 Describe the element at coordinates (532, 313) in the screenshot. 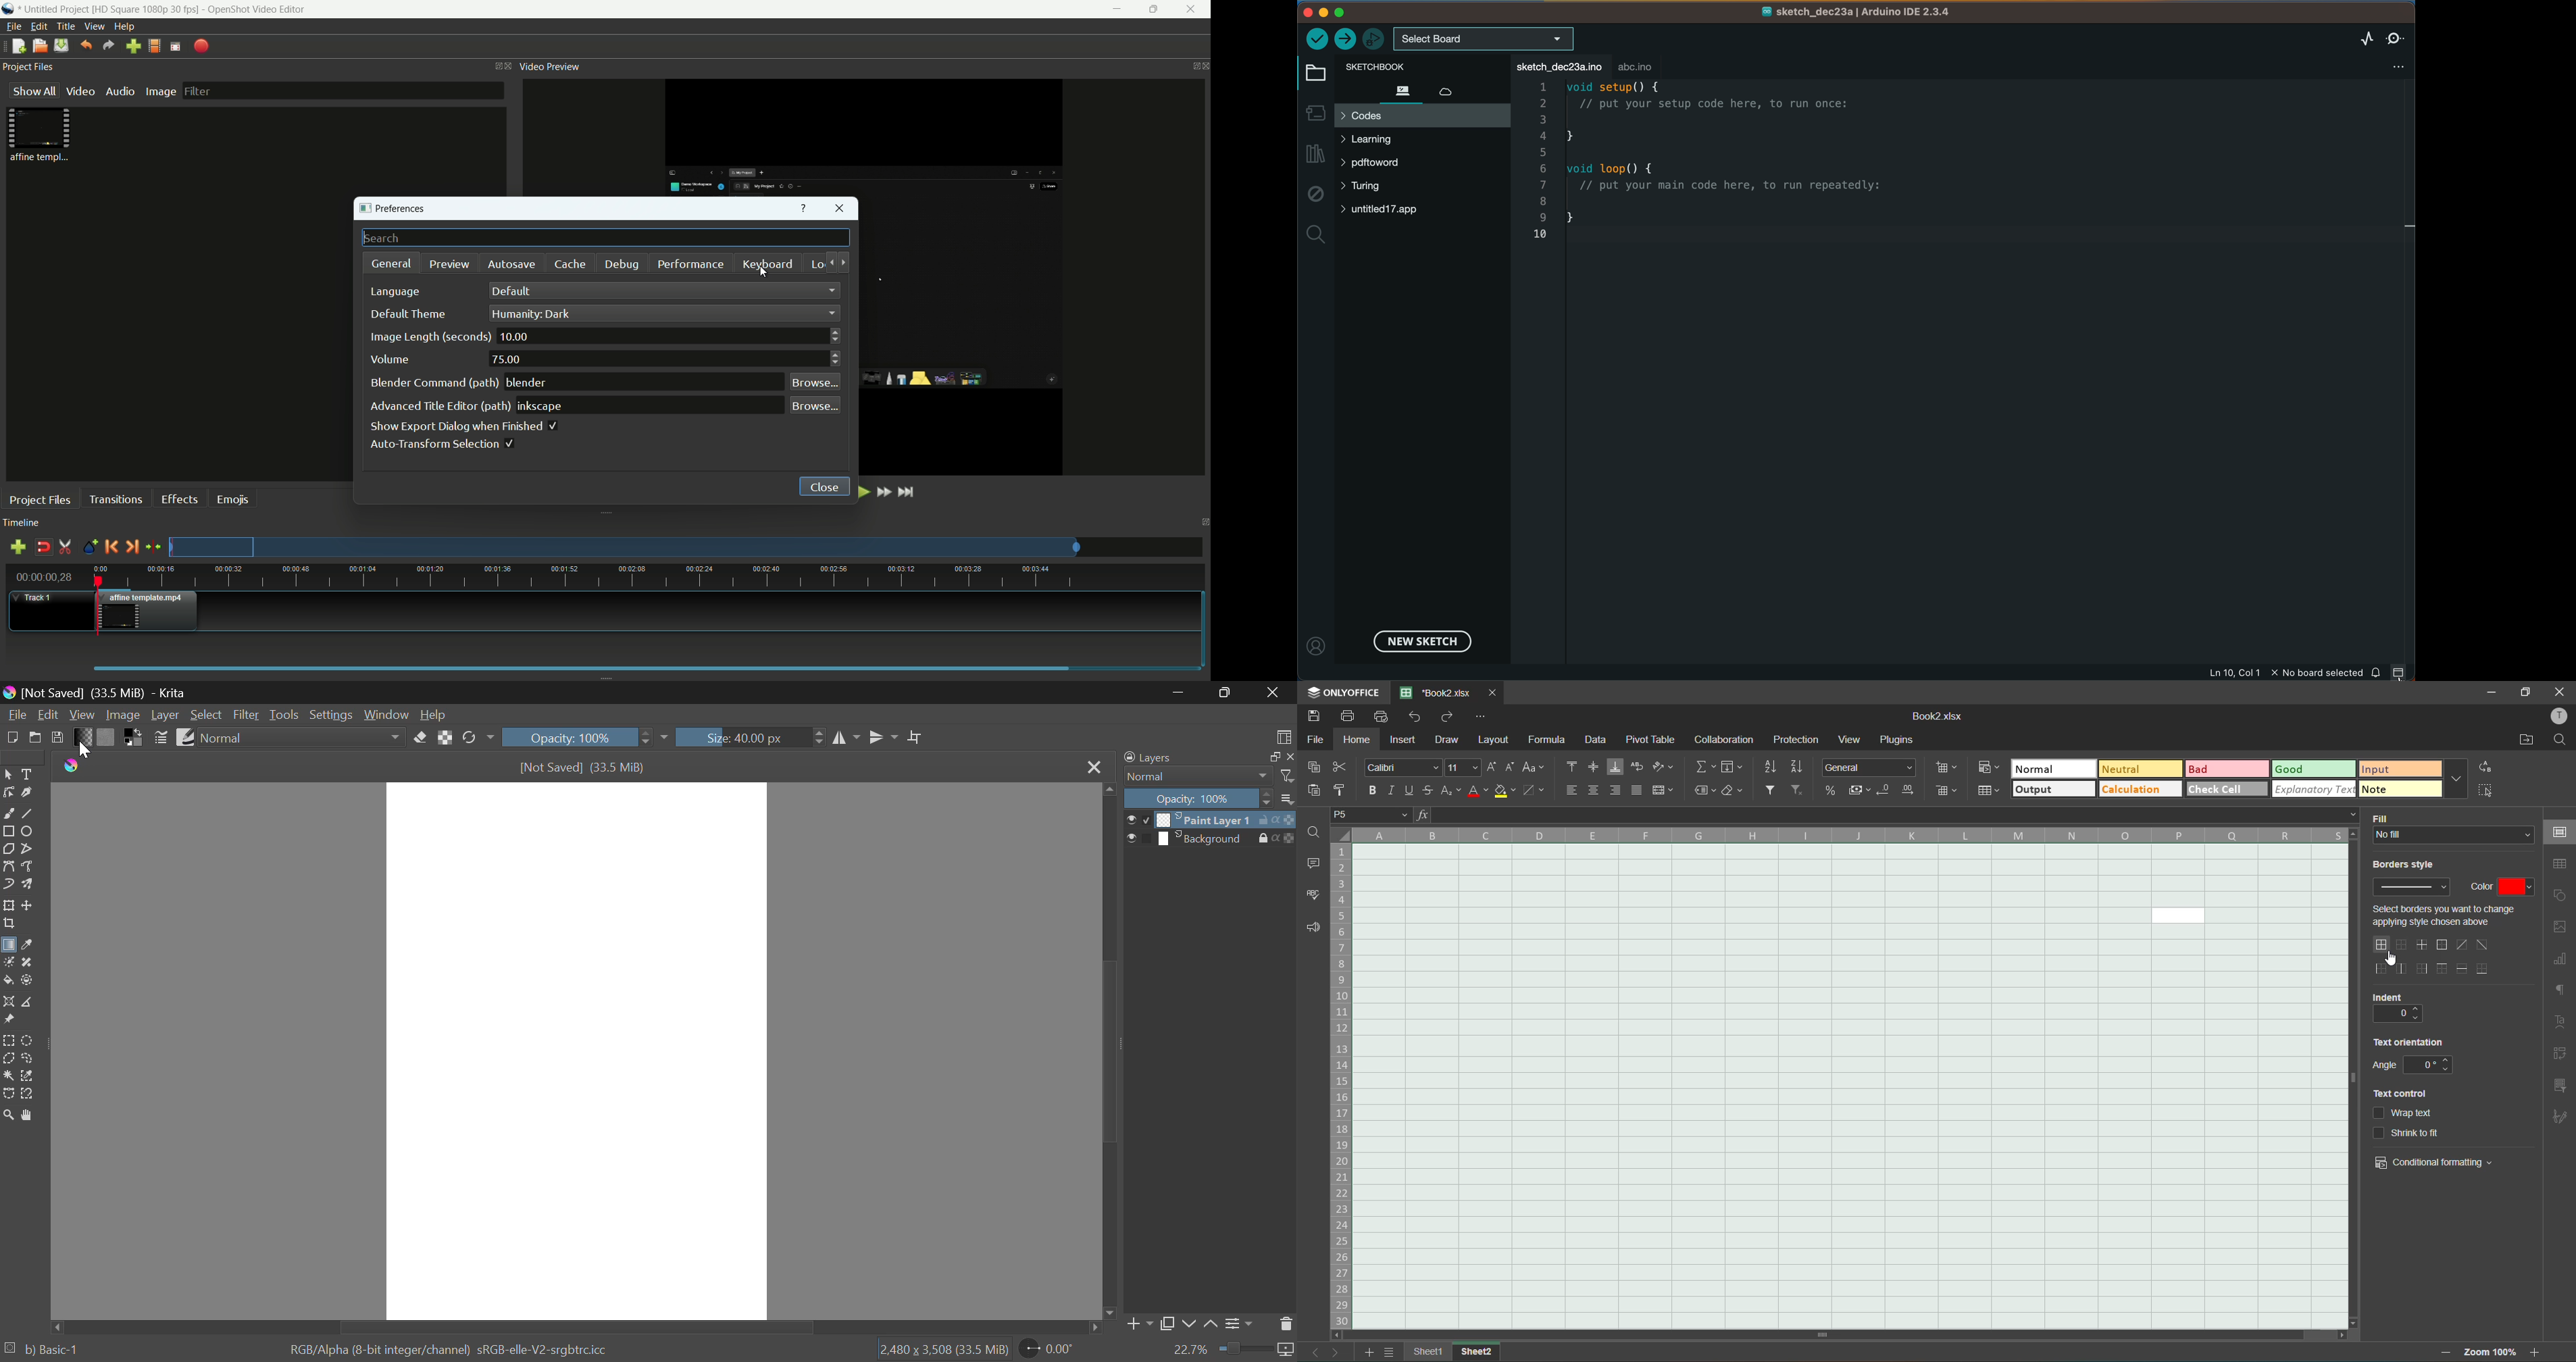

I see `humanity dark` at that location.